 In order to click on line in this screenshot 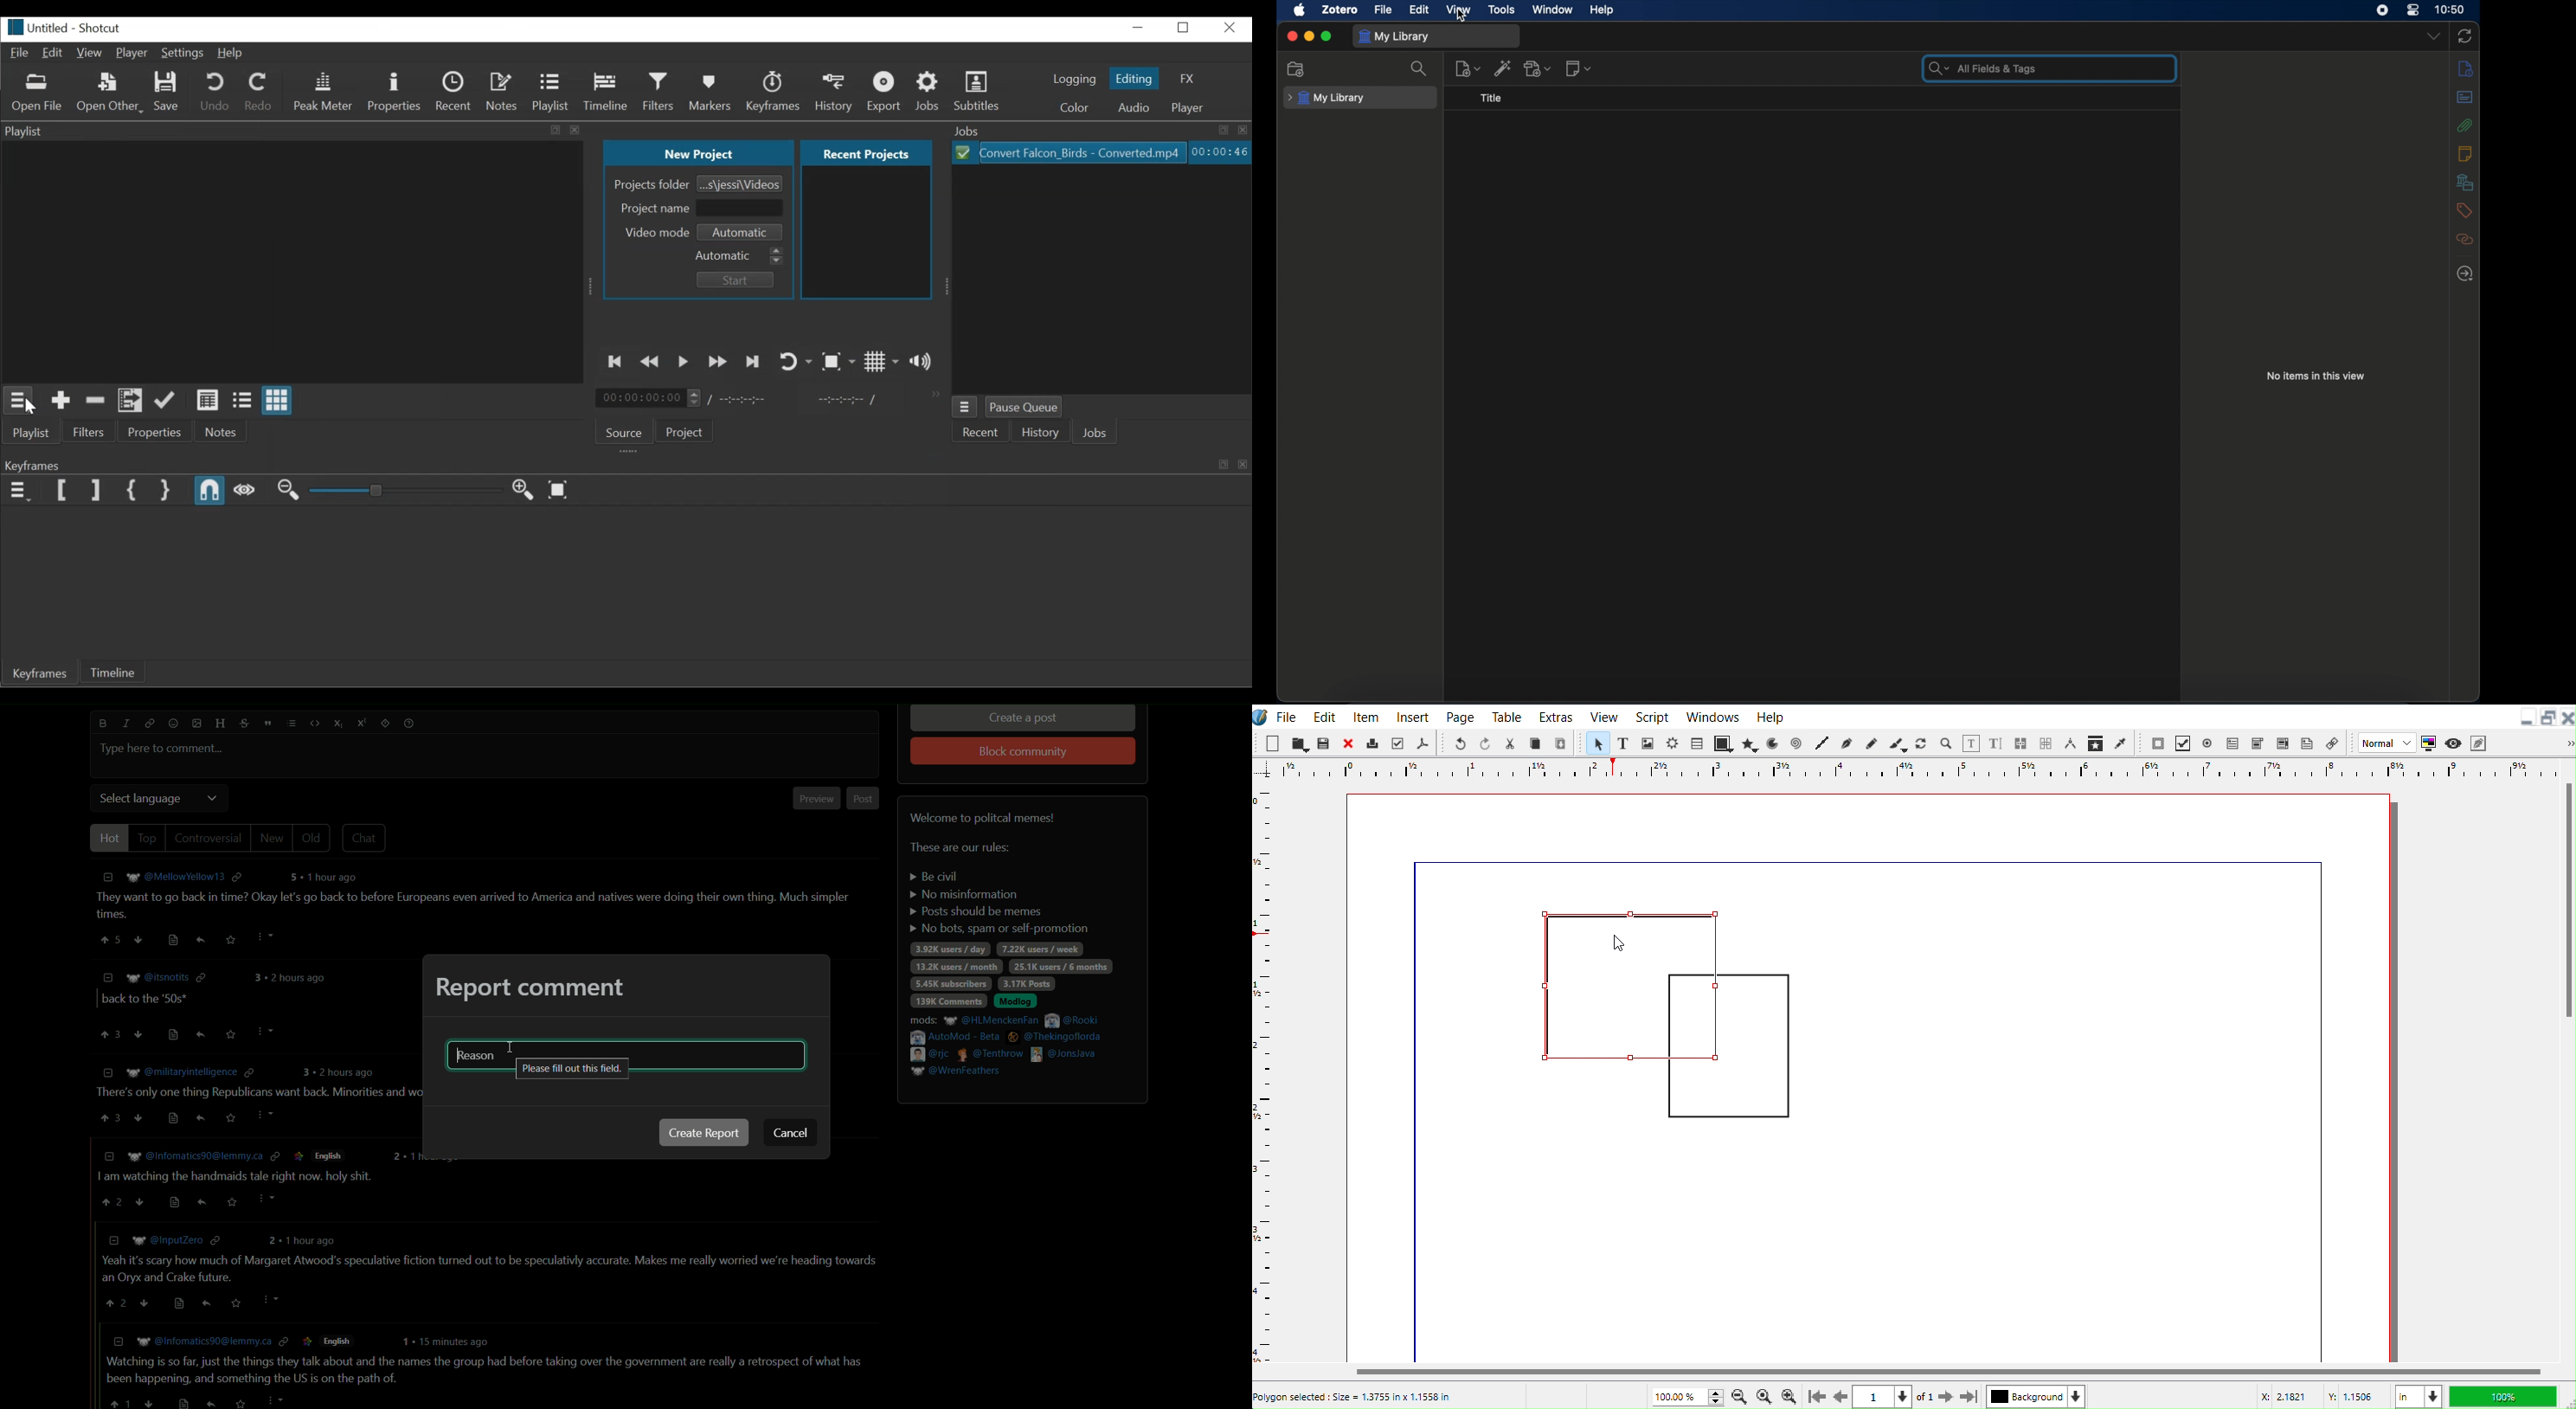, I will do `click(2321, 1117)`.